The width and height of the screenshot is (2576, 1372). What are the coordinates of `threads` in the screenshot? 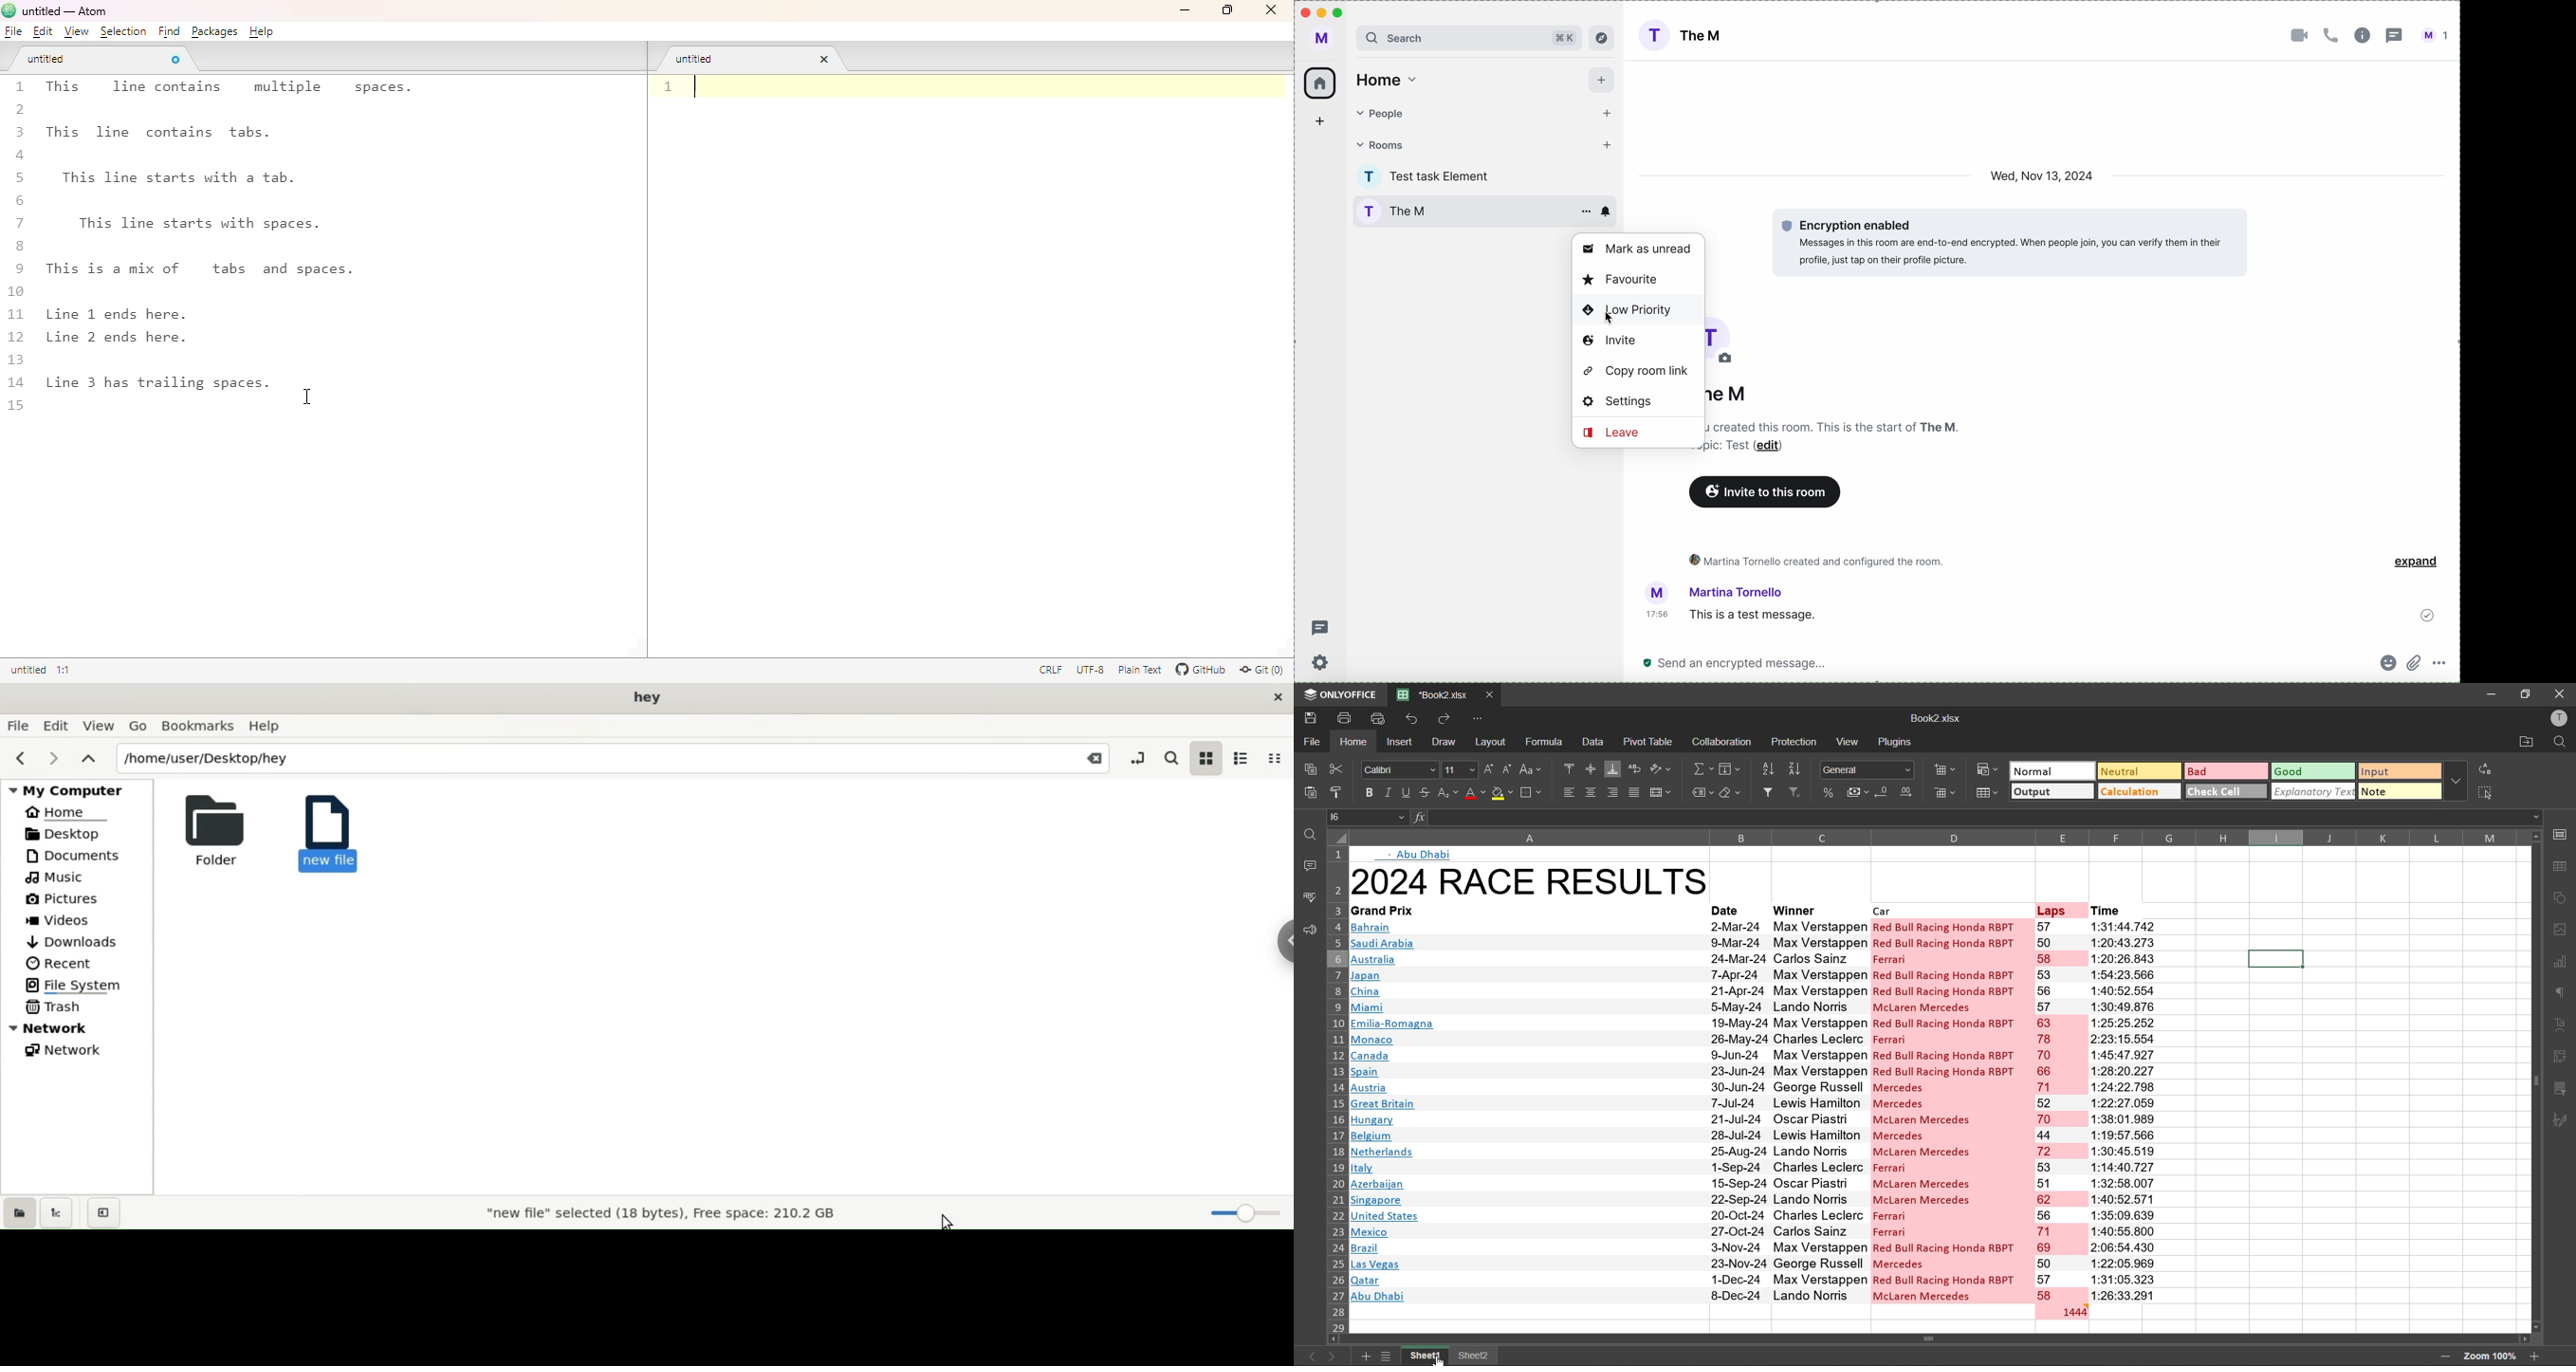 It's located at (1319, 628).